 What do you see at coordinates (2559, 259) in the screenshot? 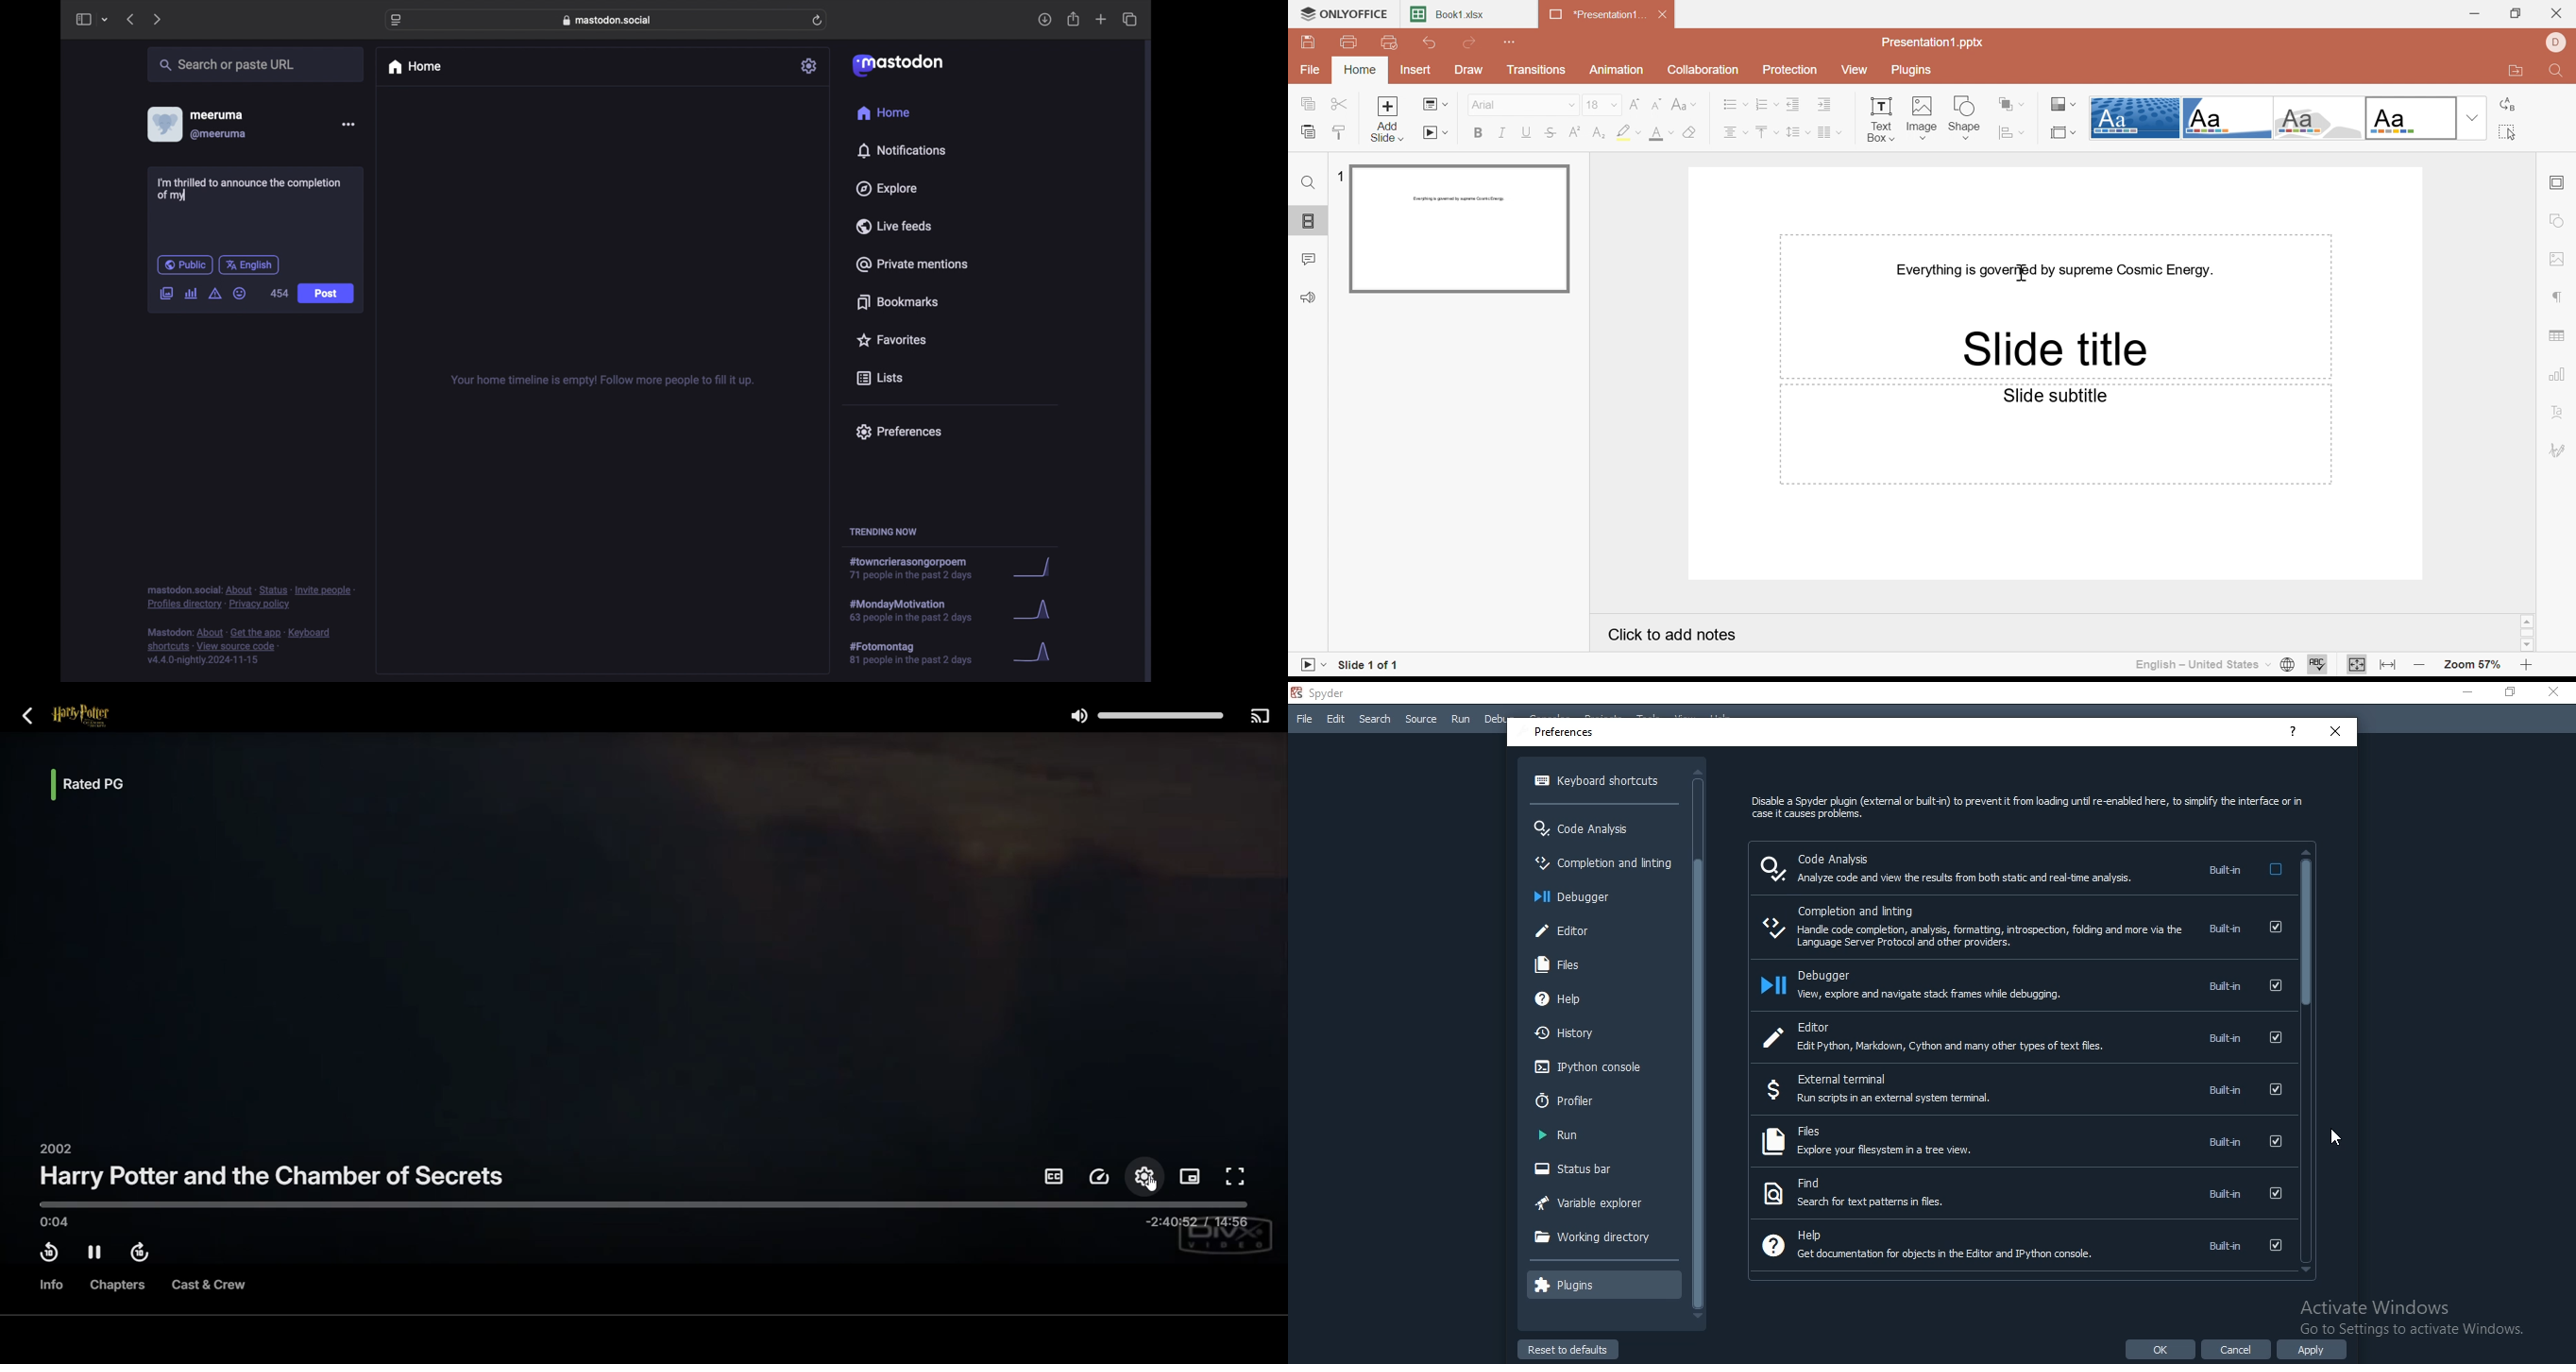
I see `Image` at bounding box center [2559, 259].